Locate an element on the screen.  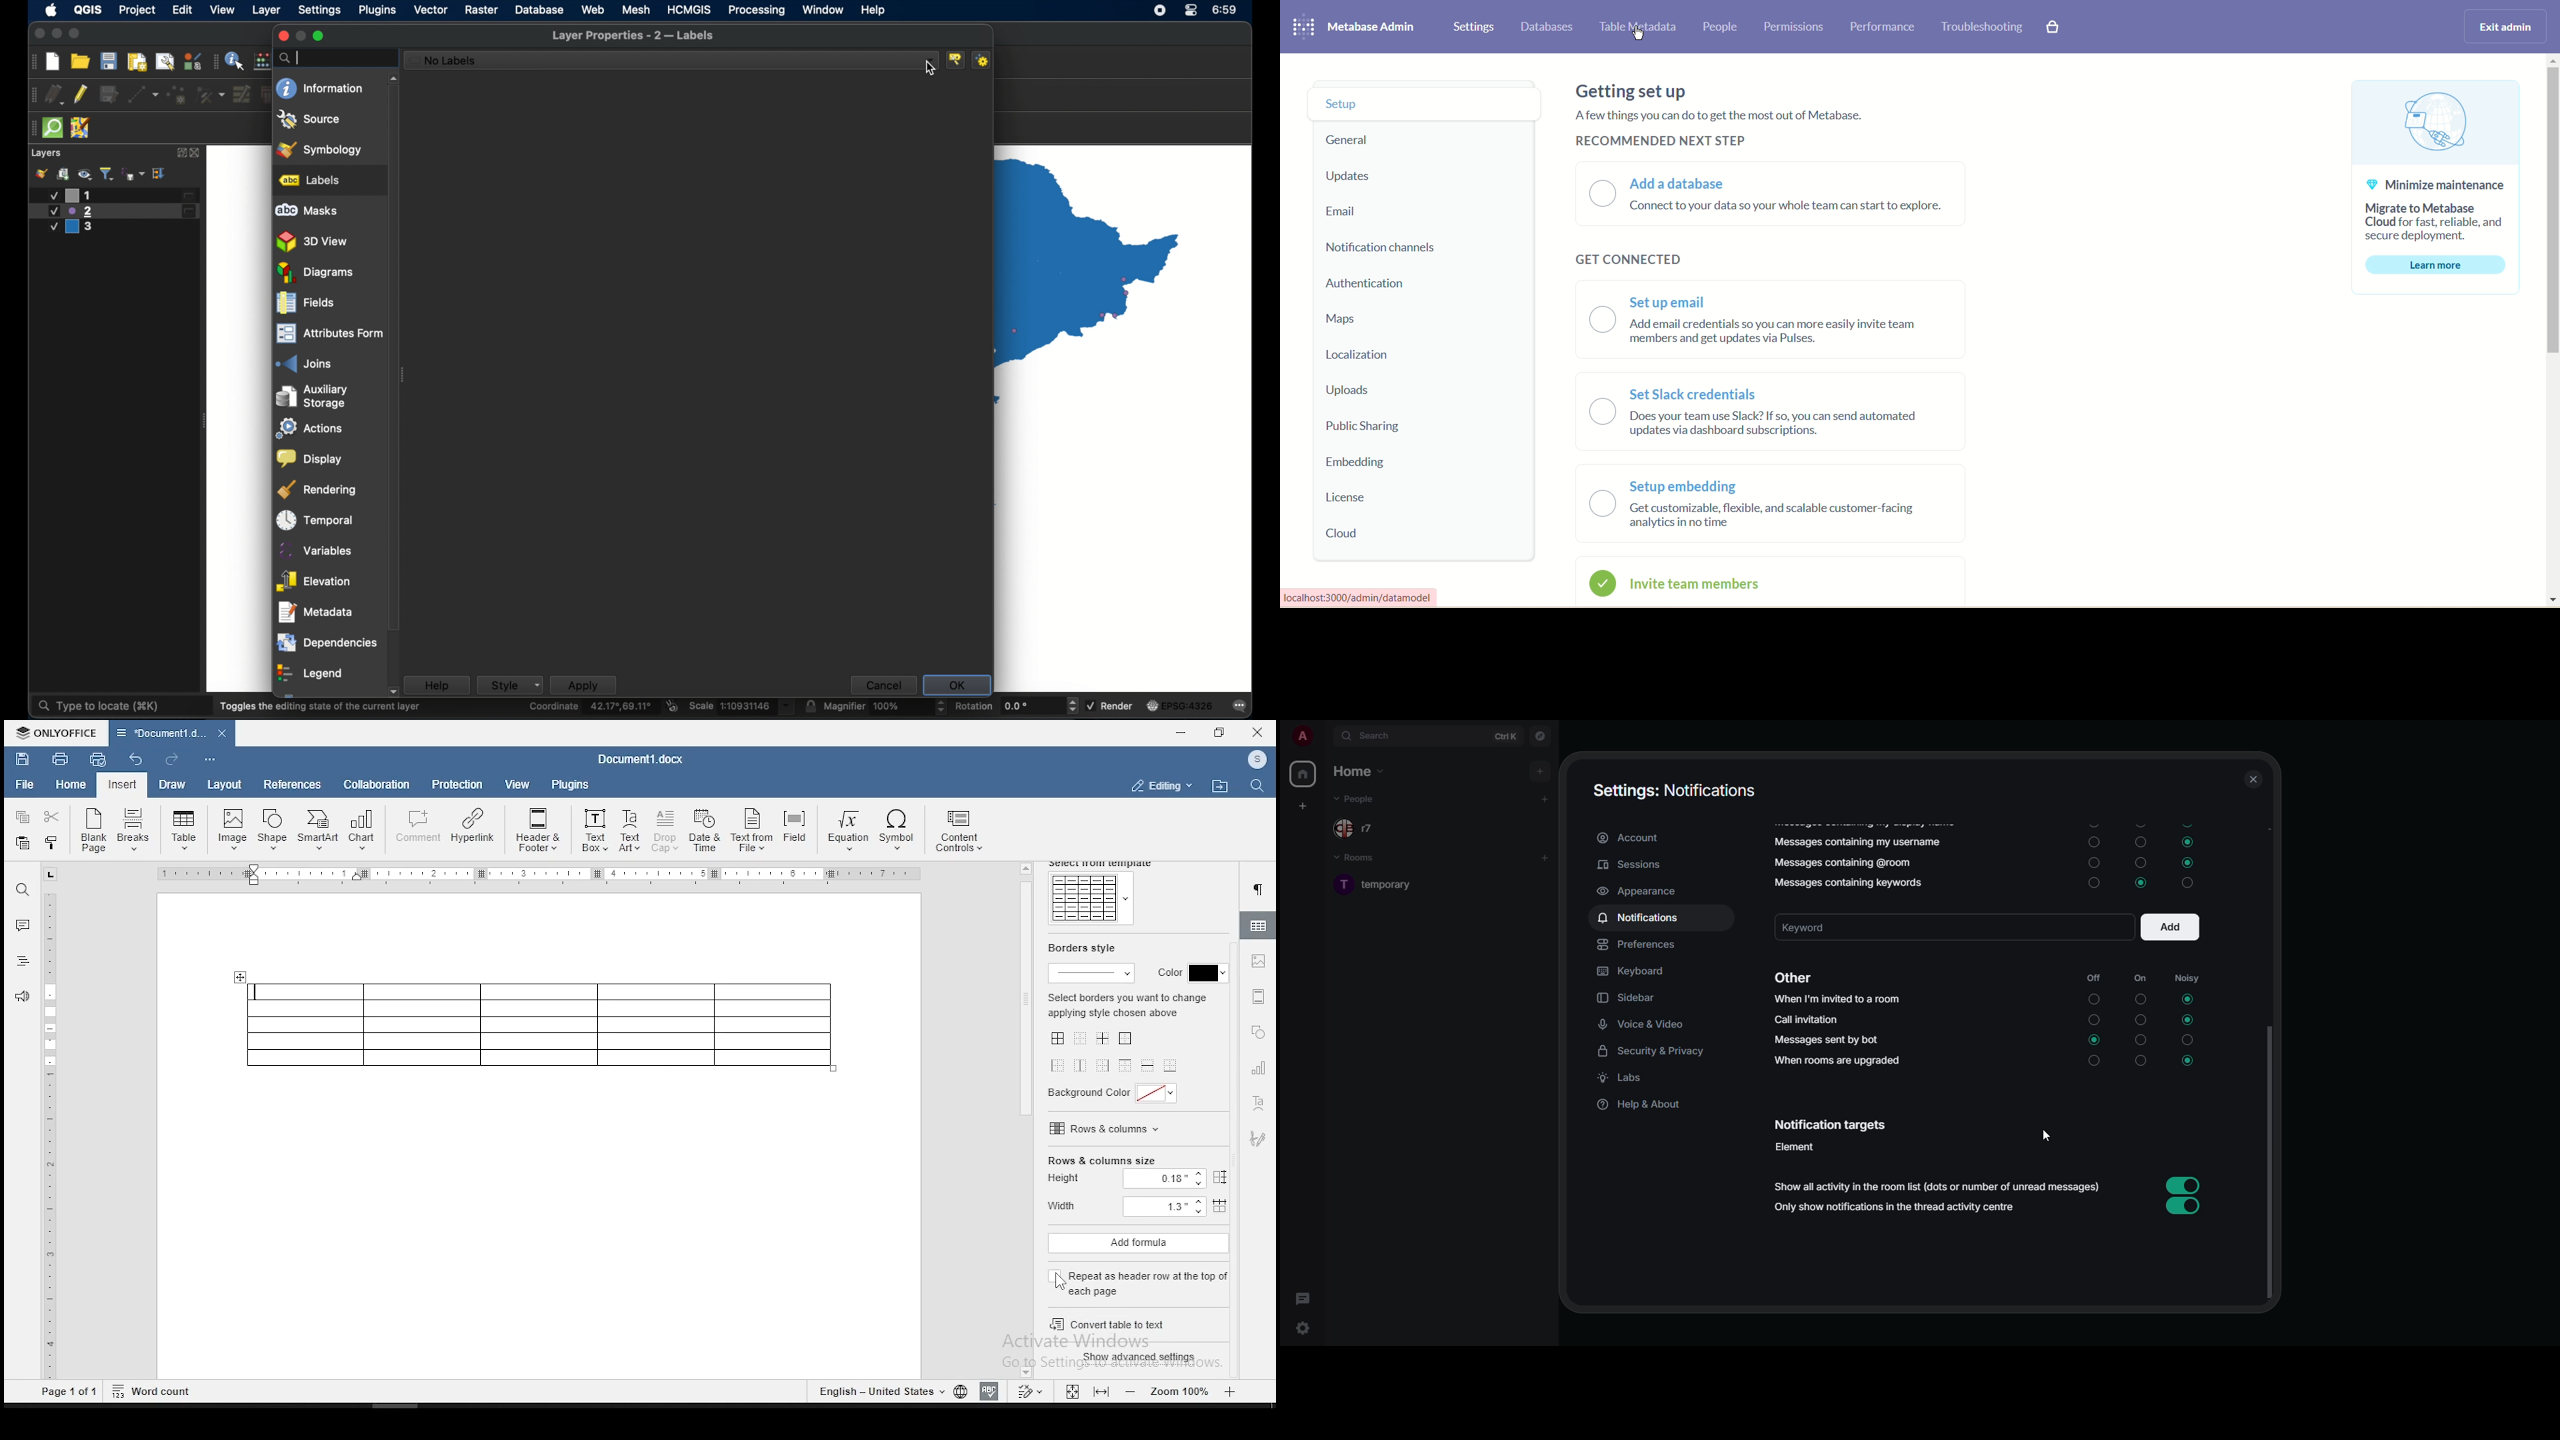
scroll box is located at coordinates (395, 362).